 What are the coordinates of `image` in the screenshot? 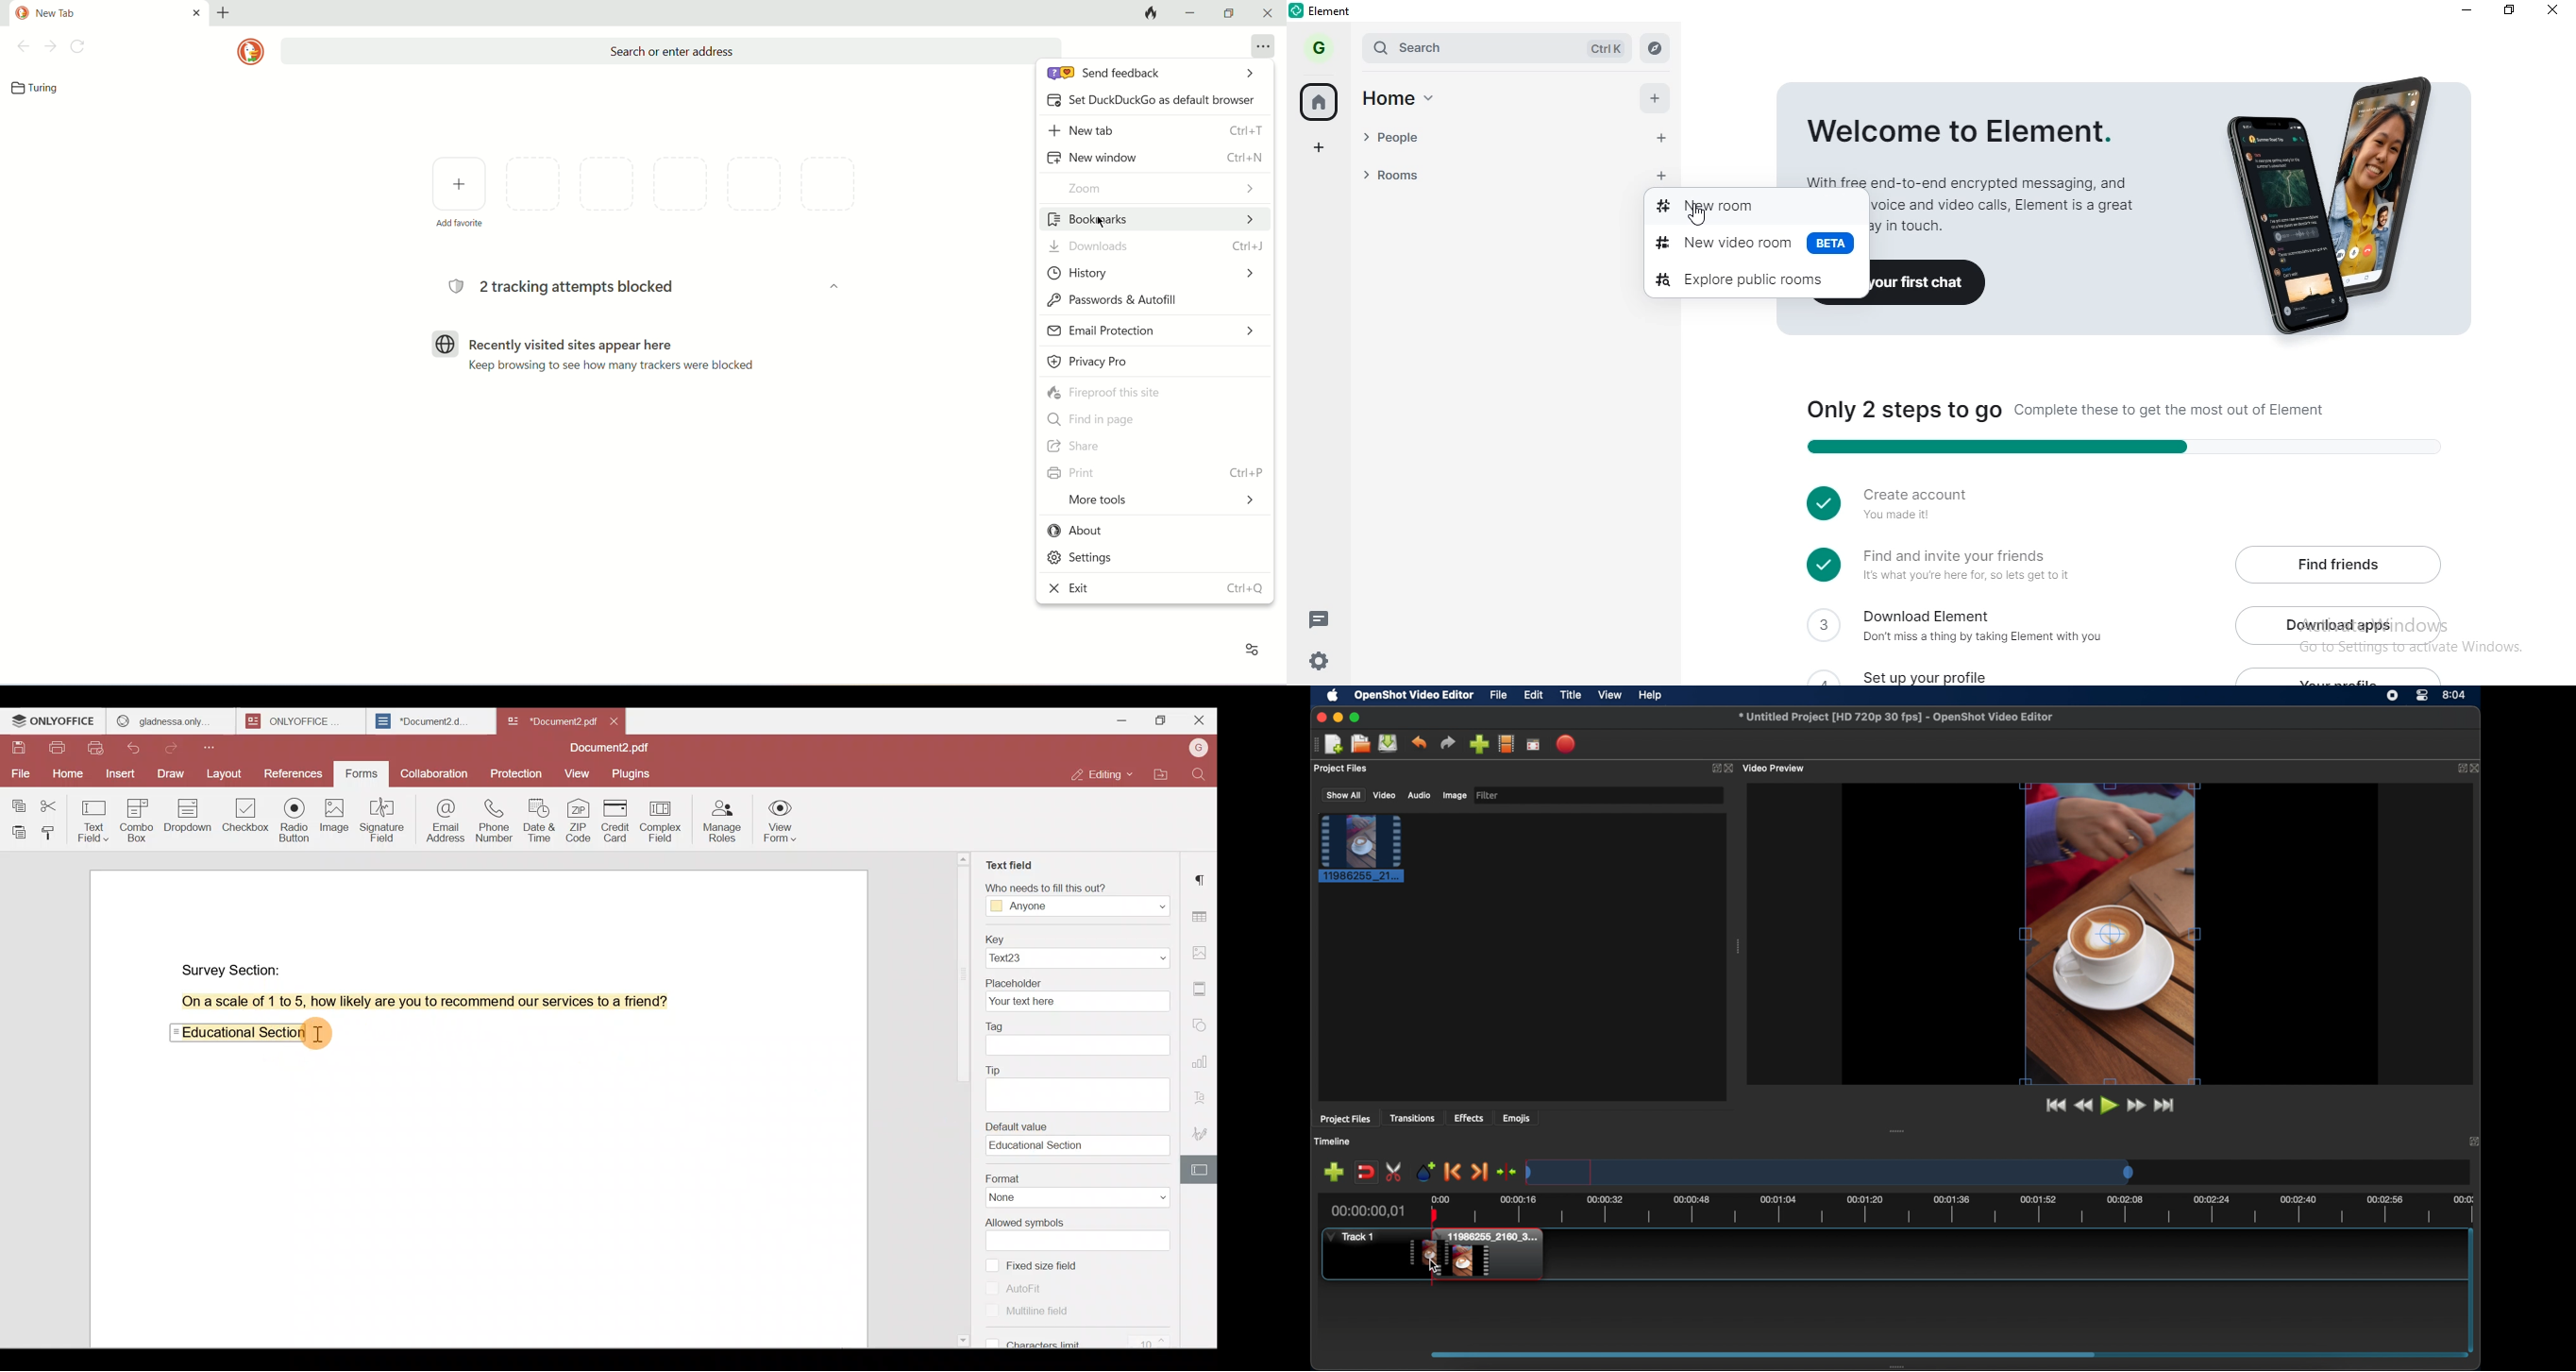 It's located at (1454, 795).